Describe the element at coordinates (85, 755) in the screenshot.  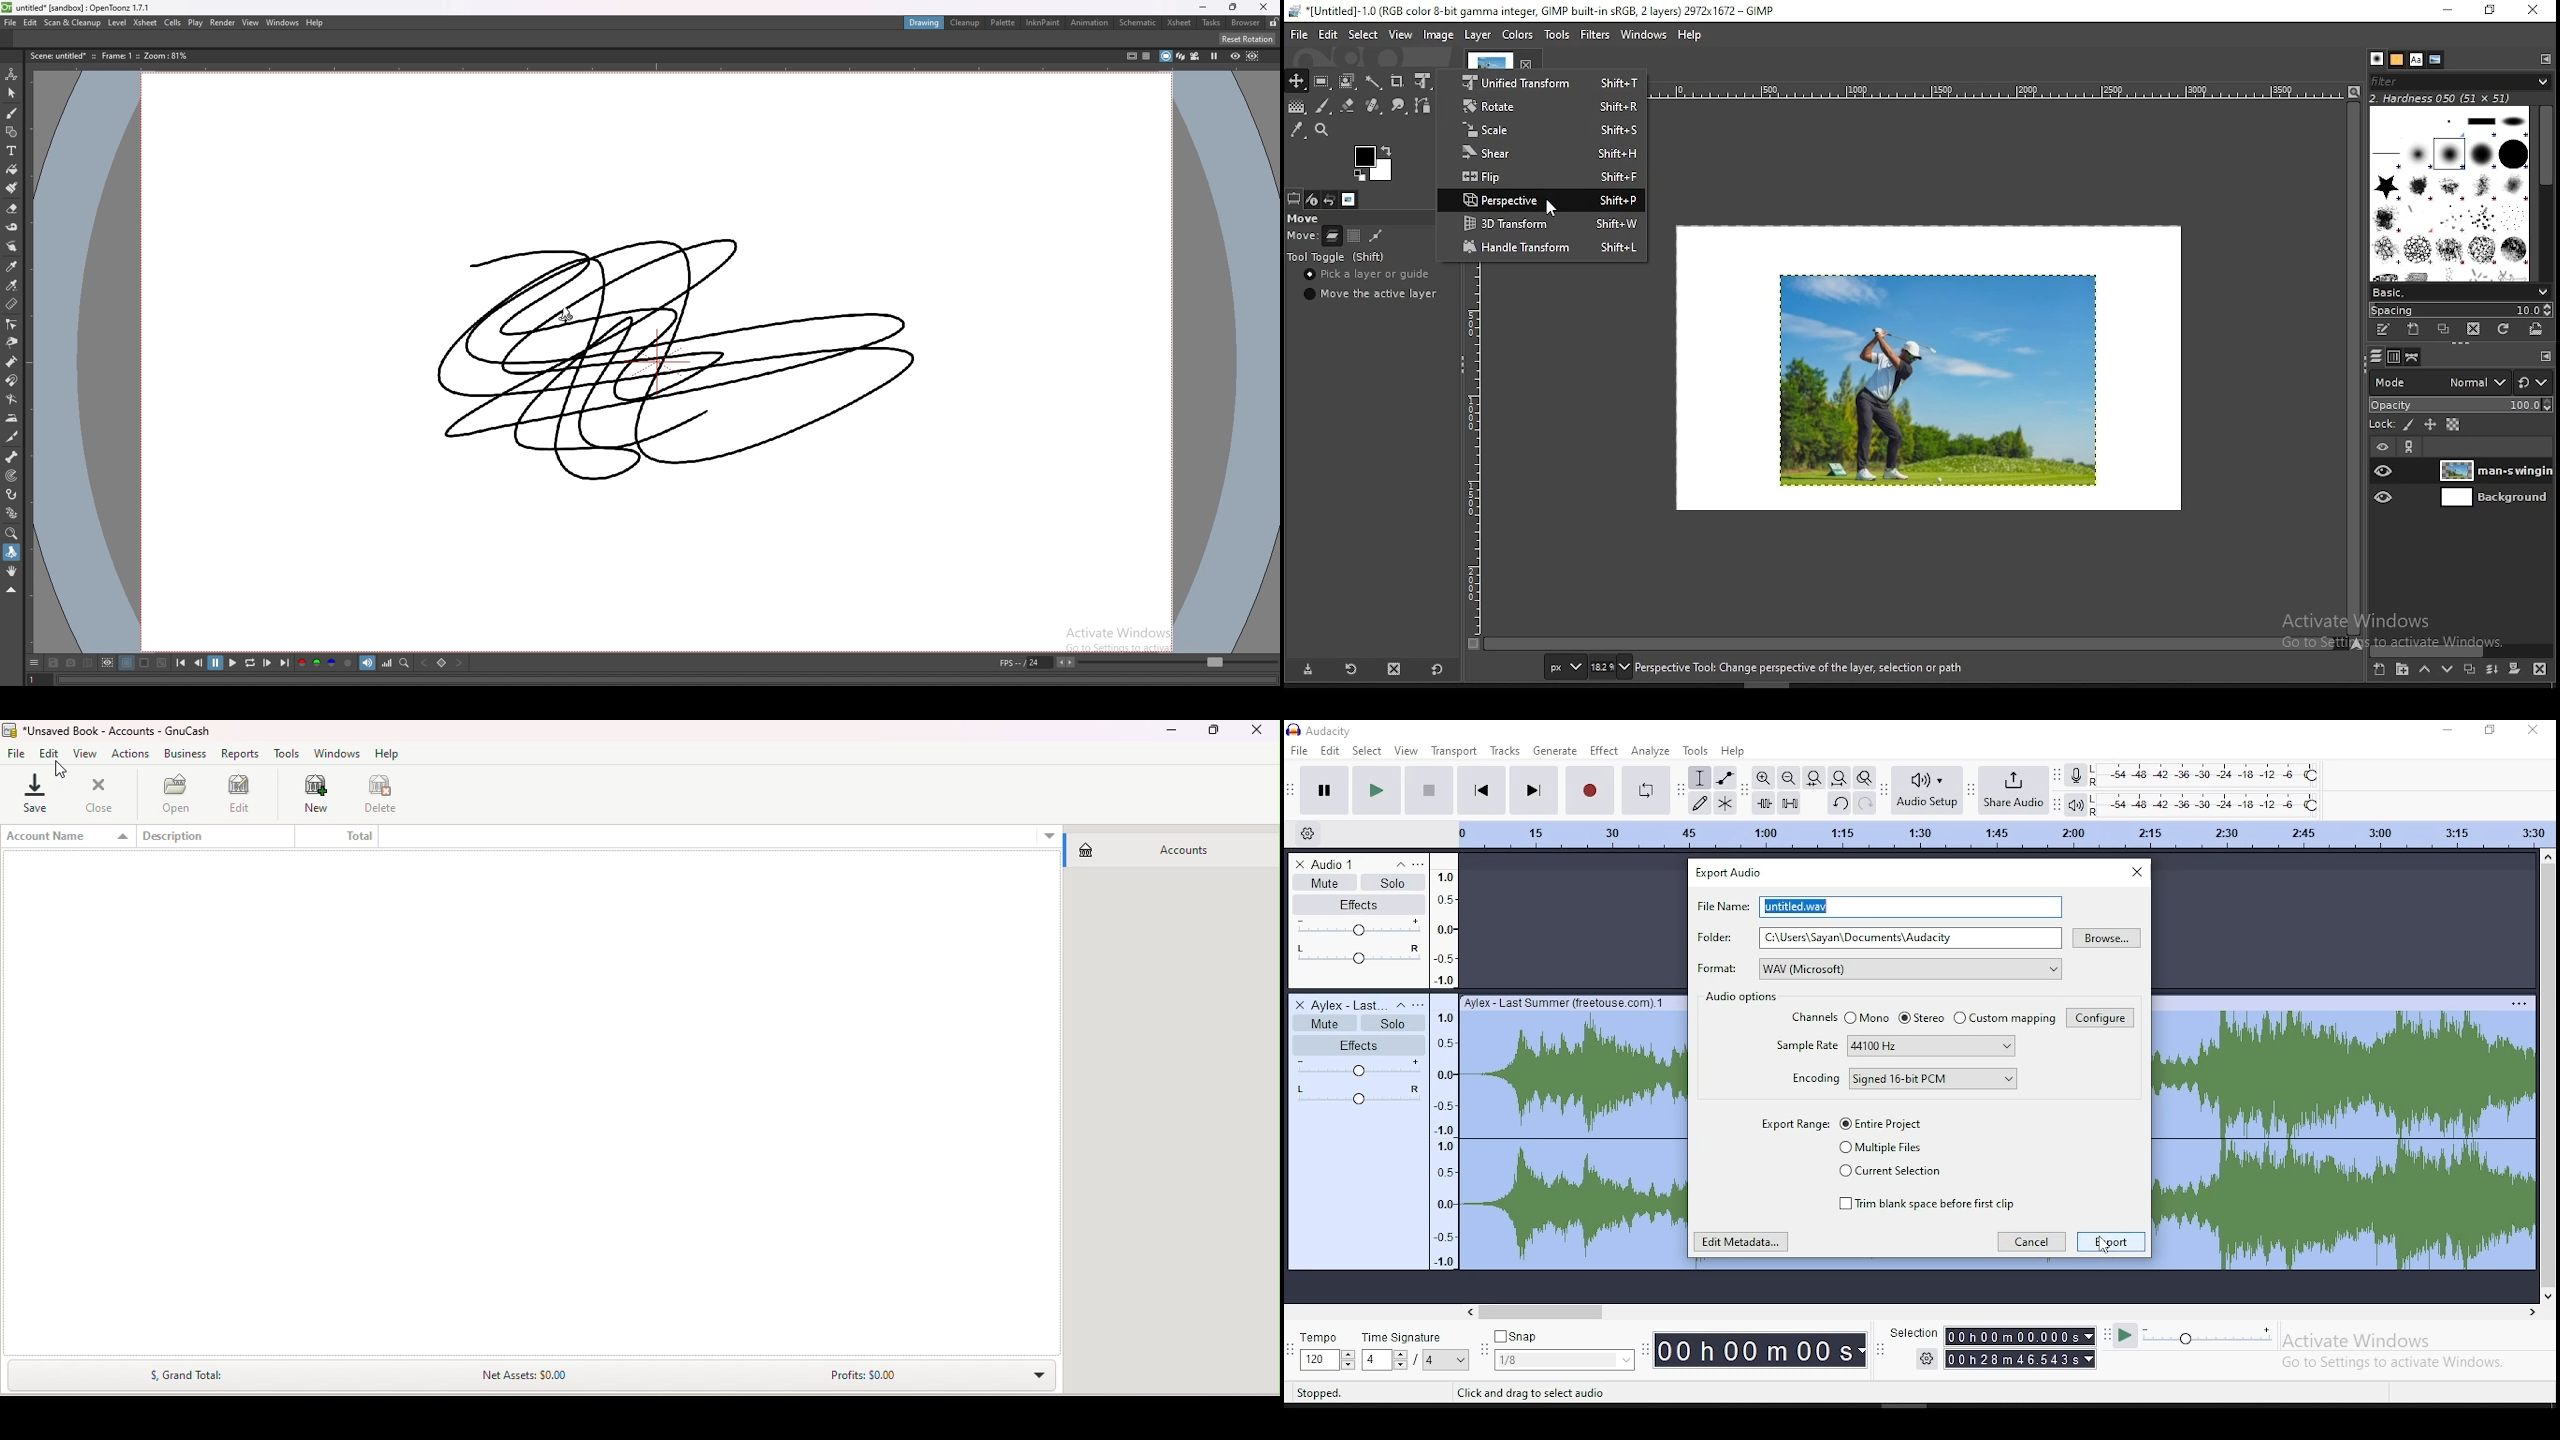
I see `View` at that location.